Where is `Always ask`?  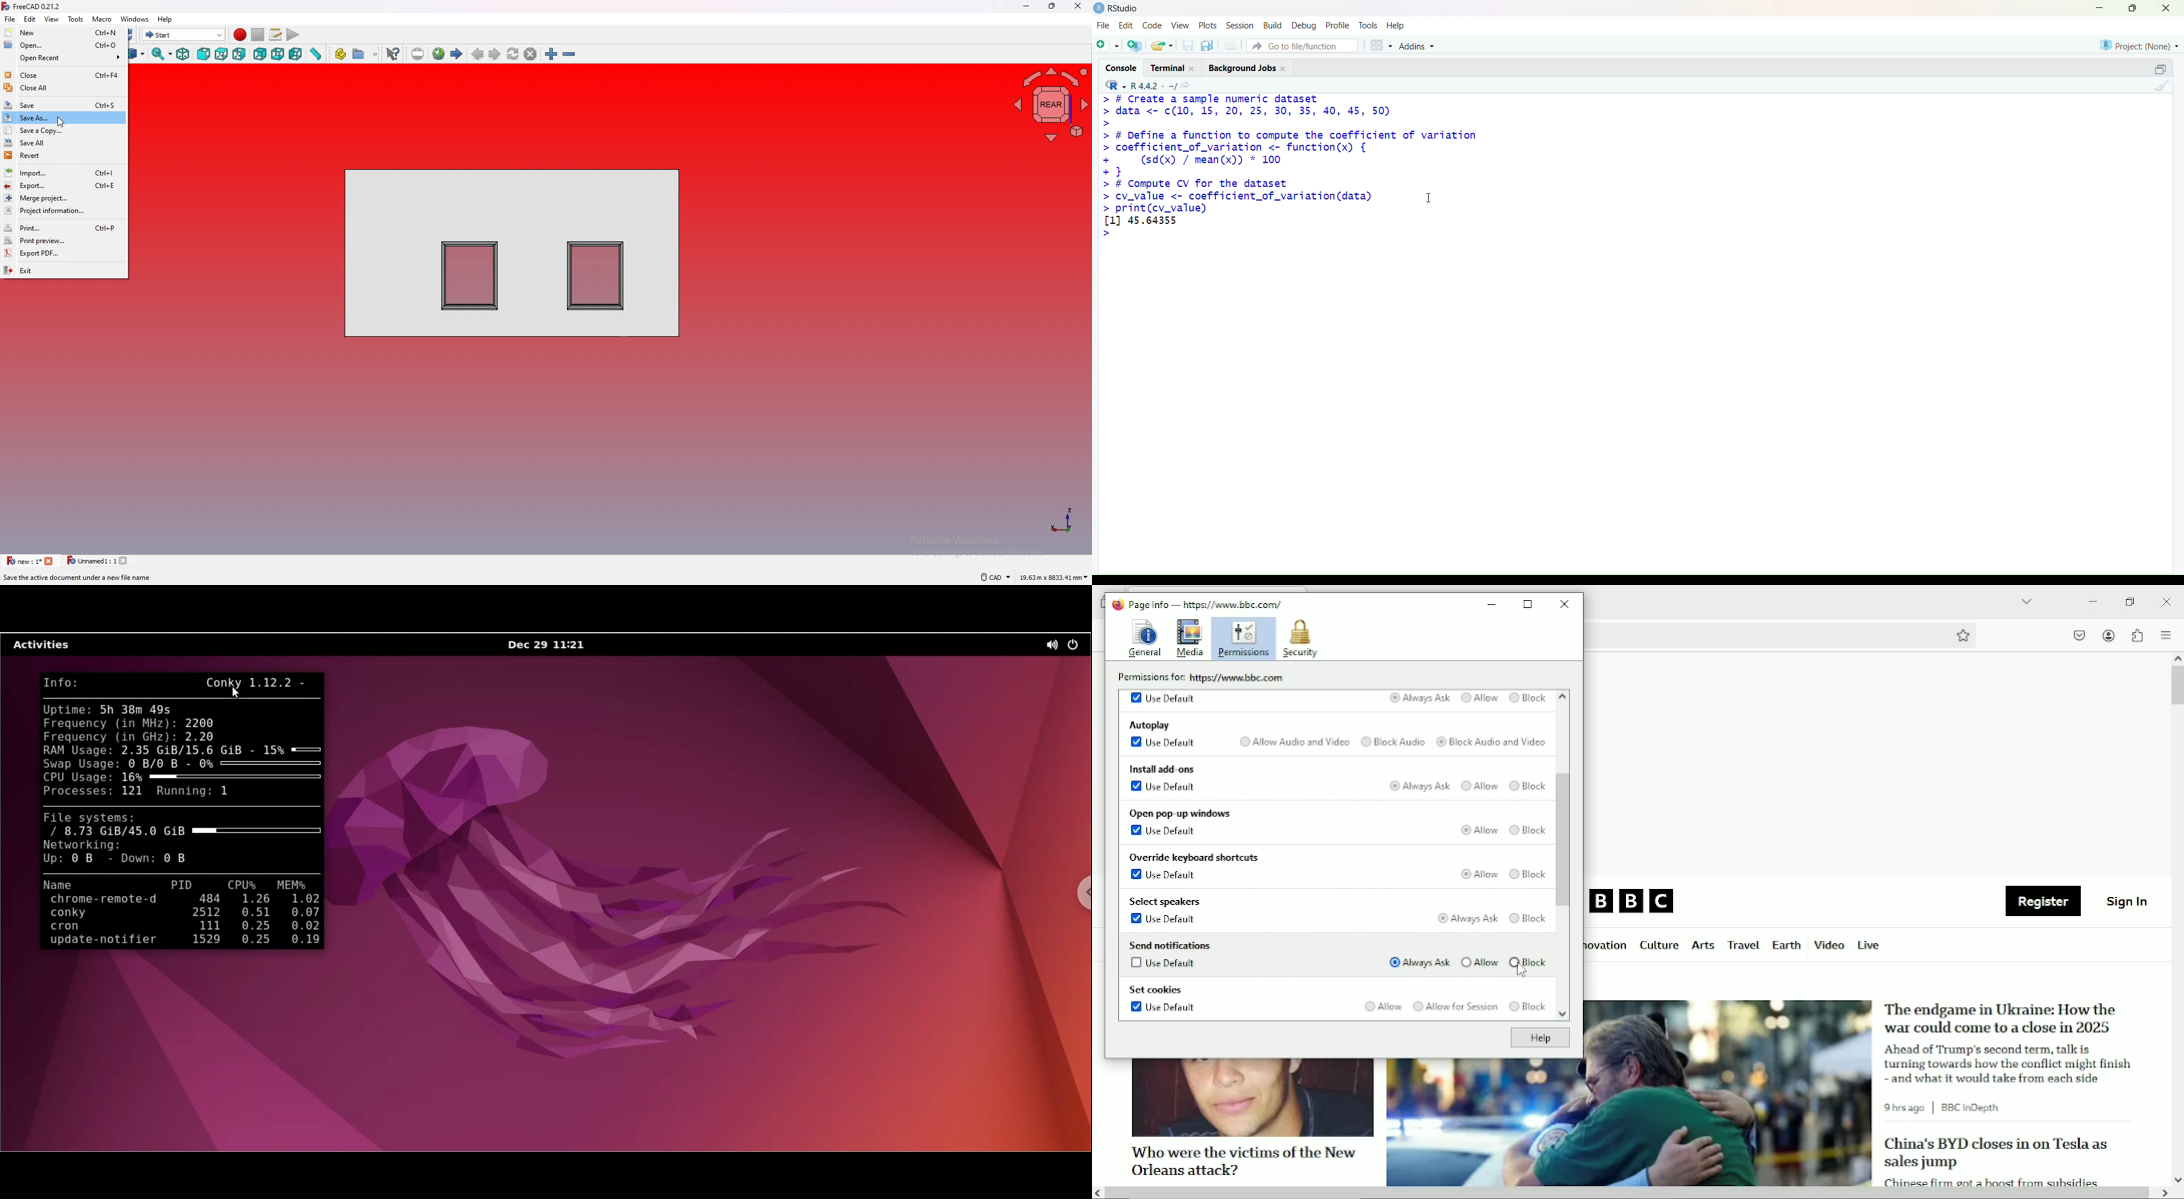 Always ask is located at coordinates (1465, 918).